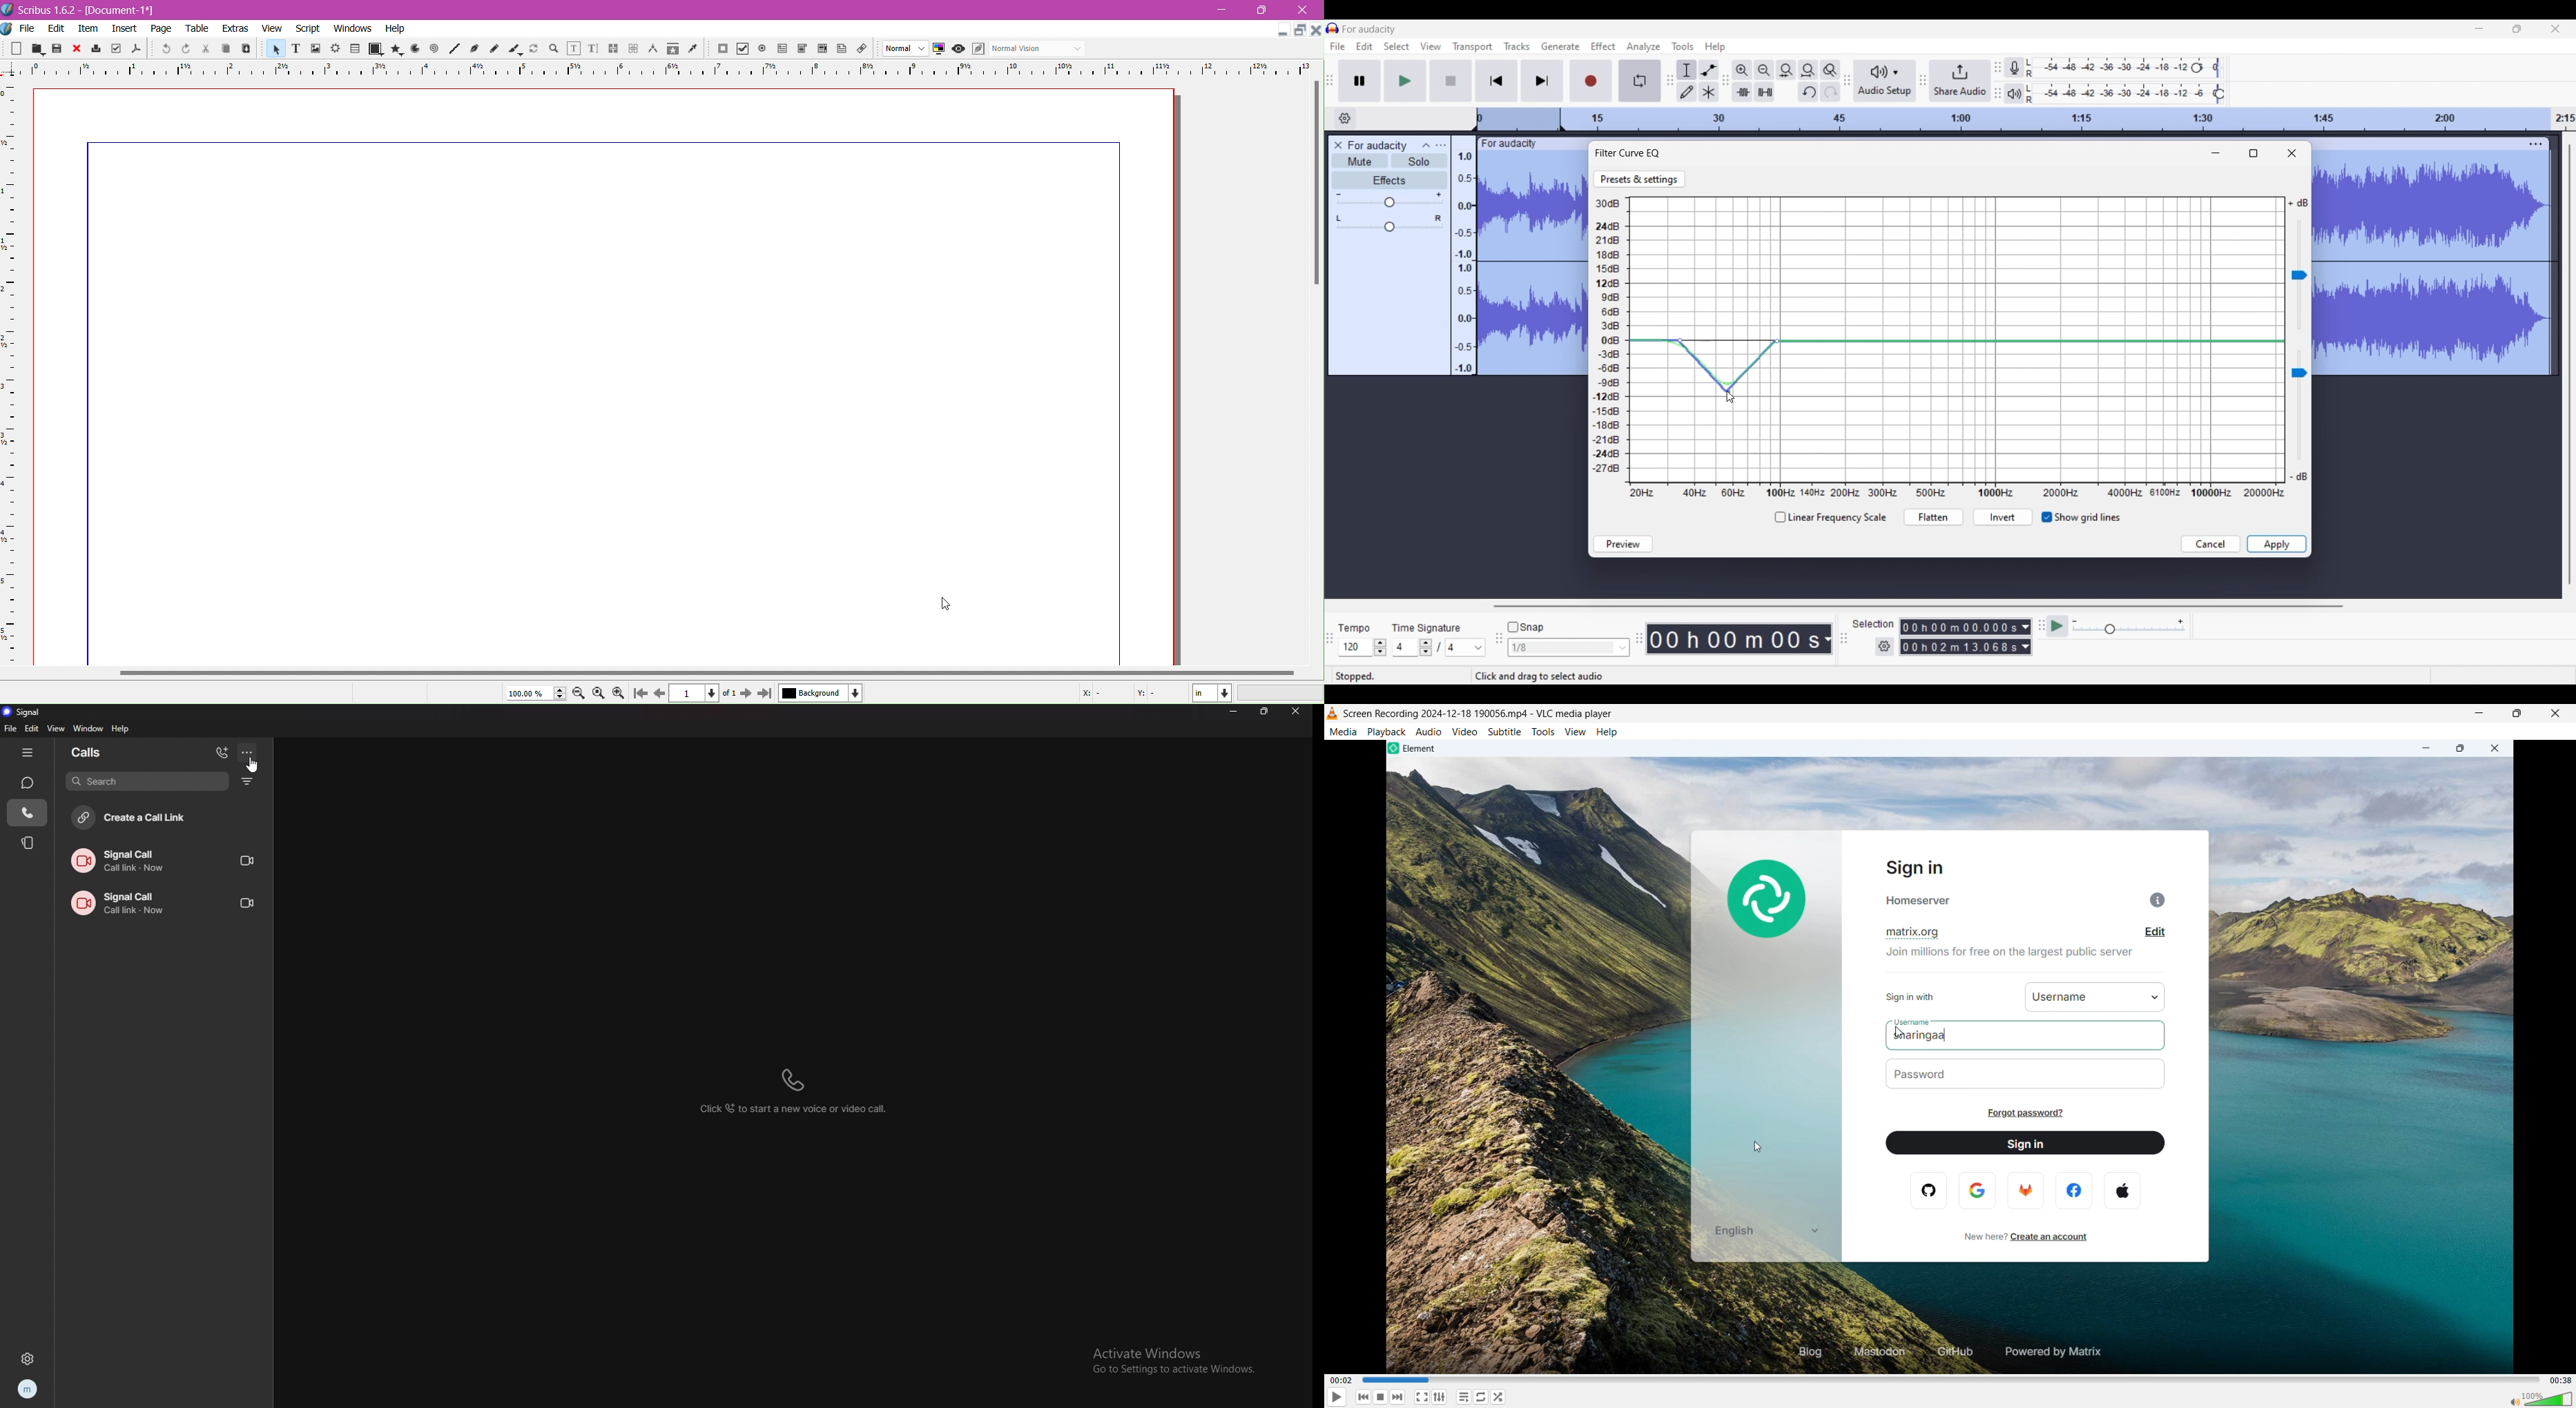  I want to click on username, so click(2096, 995).